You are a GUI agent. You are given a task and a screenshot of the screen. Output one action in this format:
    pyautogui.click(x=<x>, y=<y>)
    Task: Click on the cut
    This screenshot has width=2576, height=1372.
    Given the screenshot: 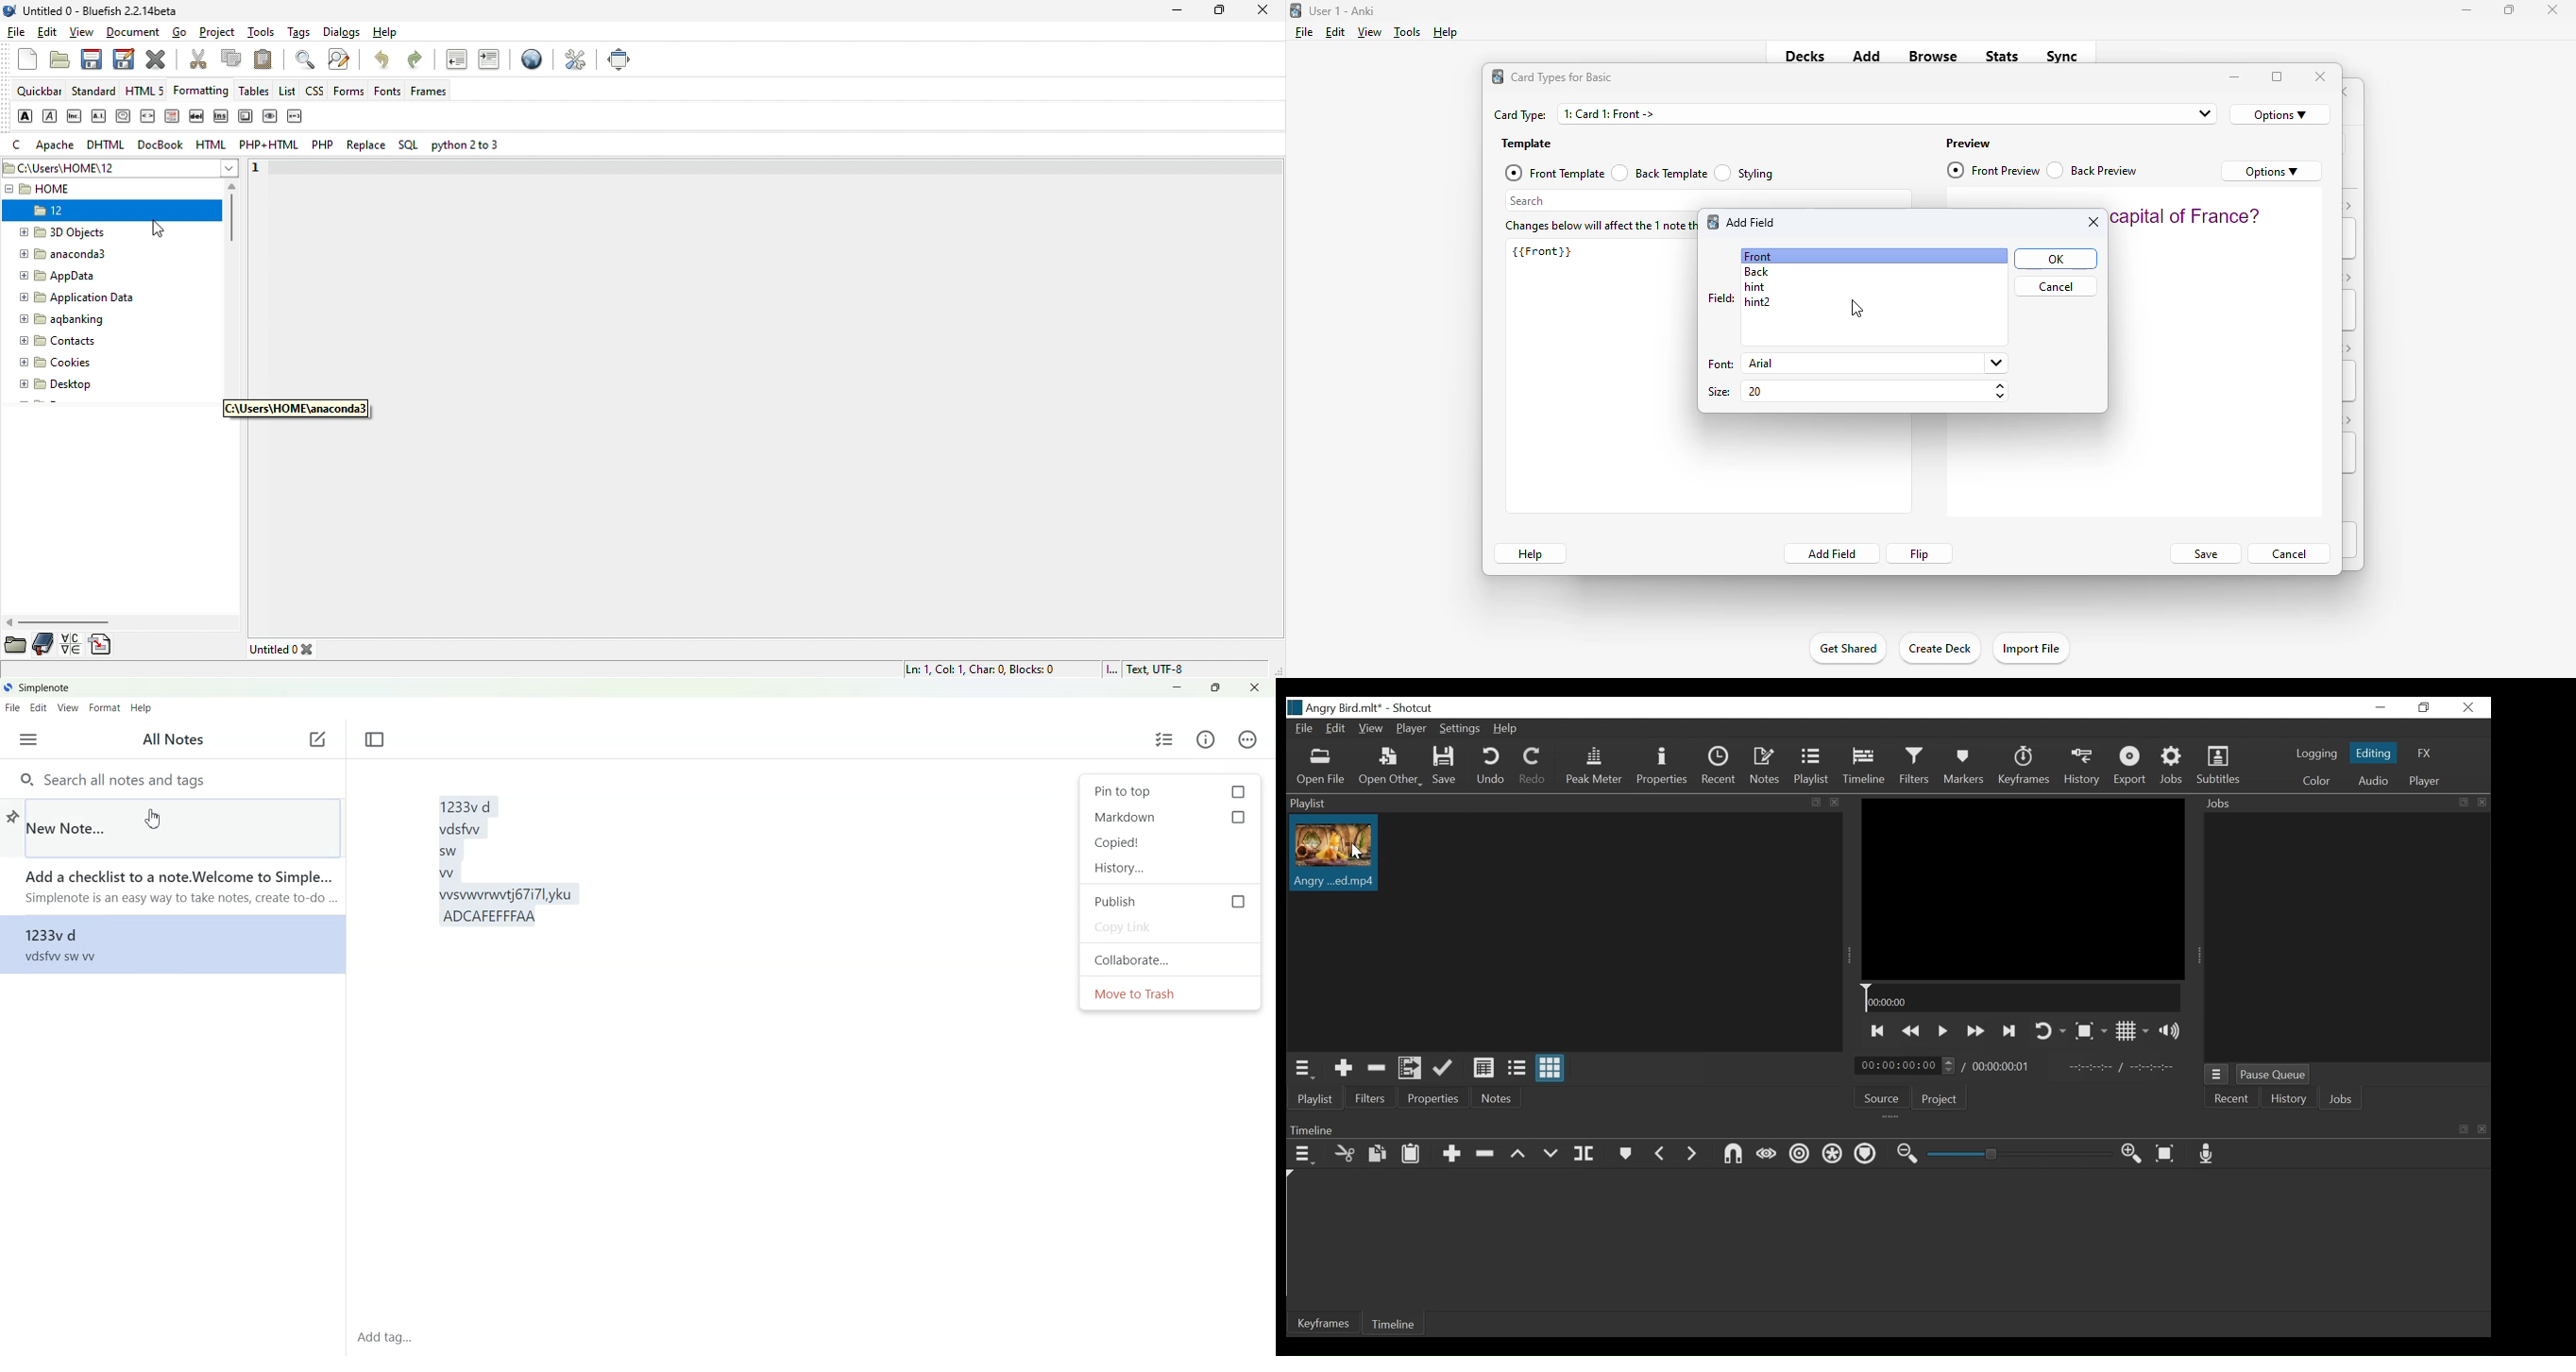 What is the action you would take?
    pyautogui.click(x=198, y=61)
    